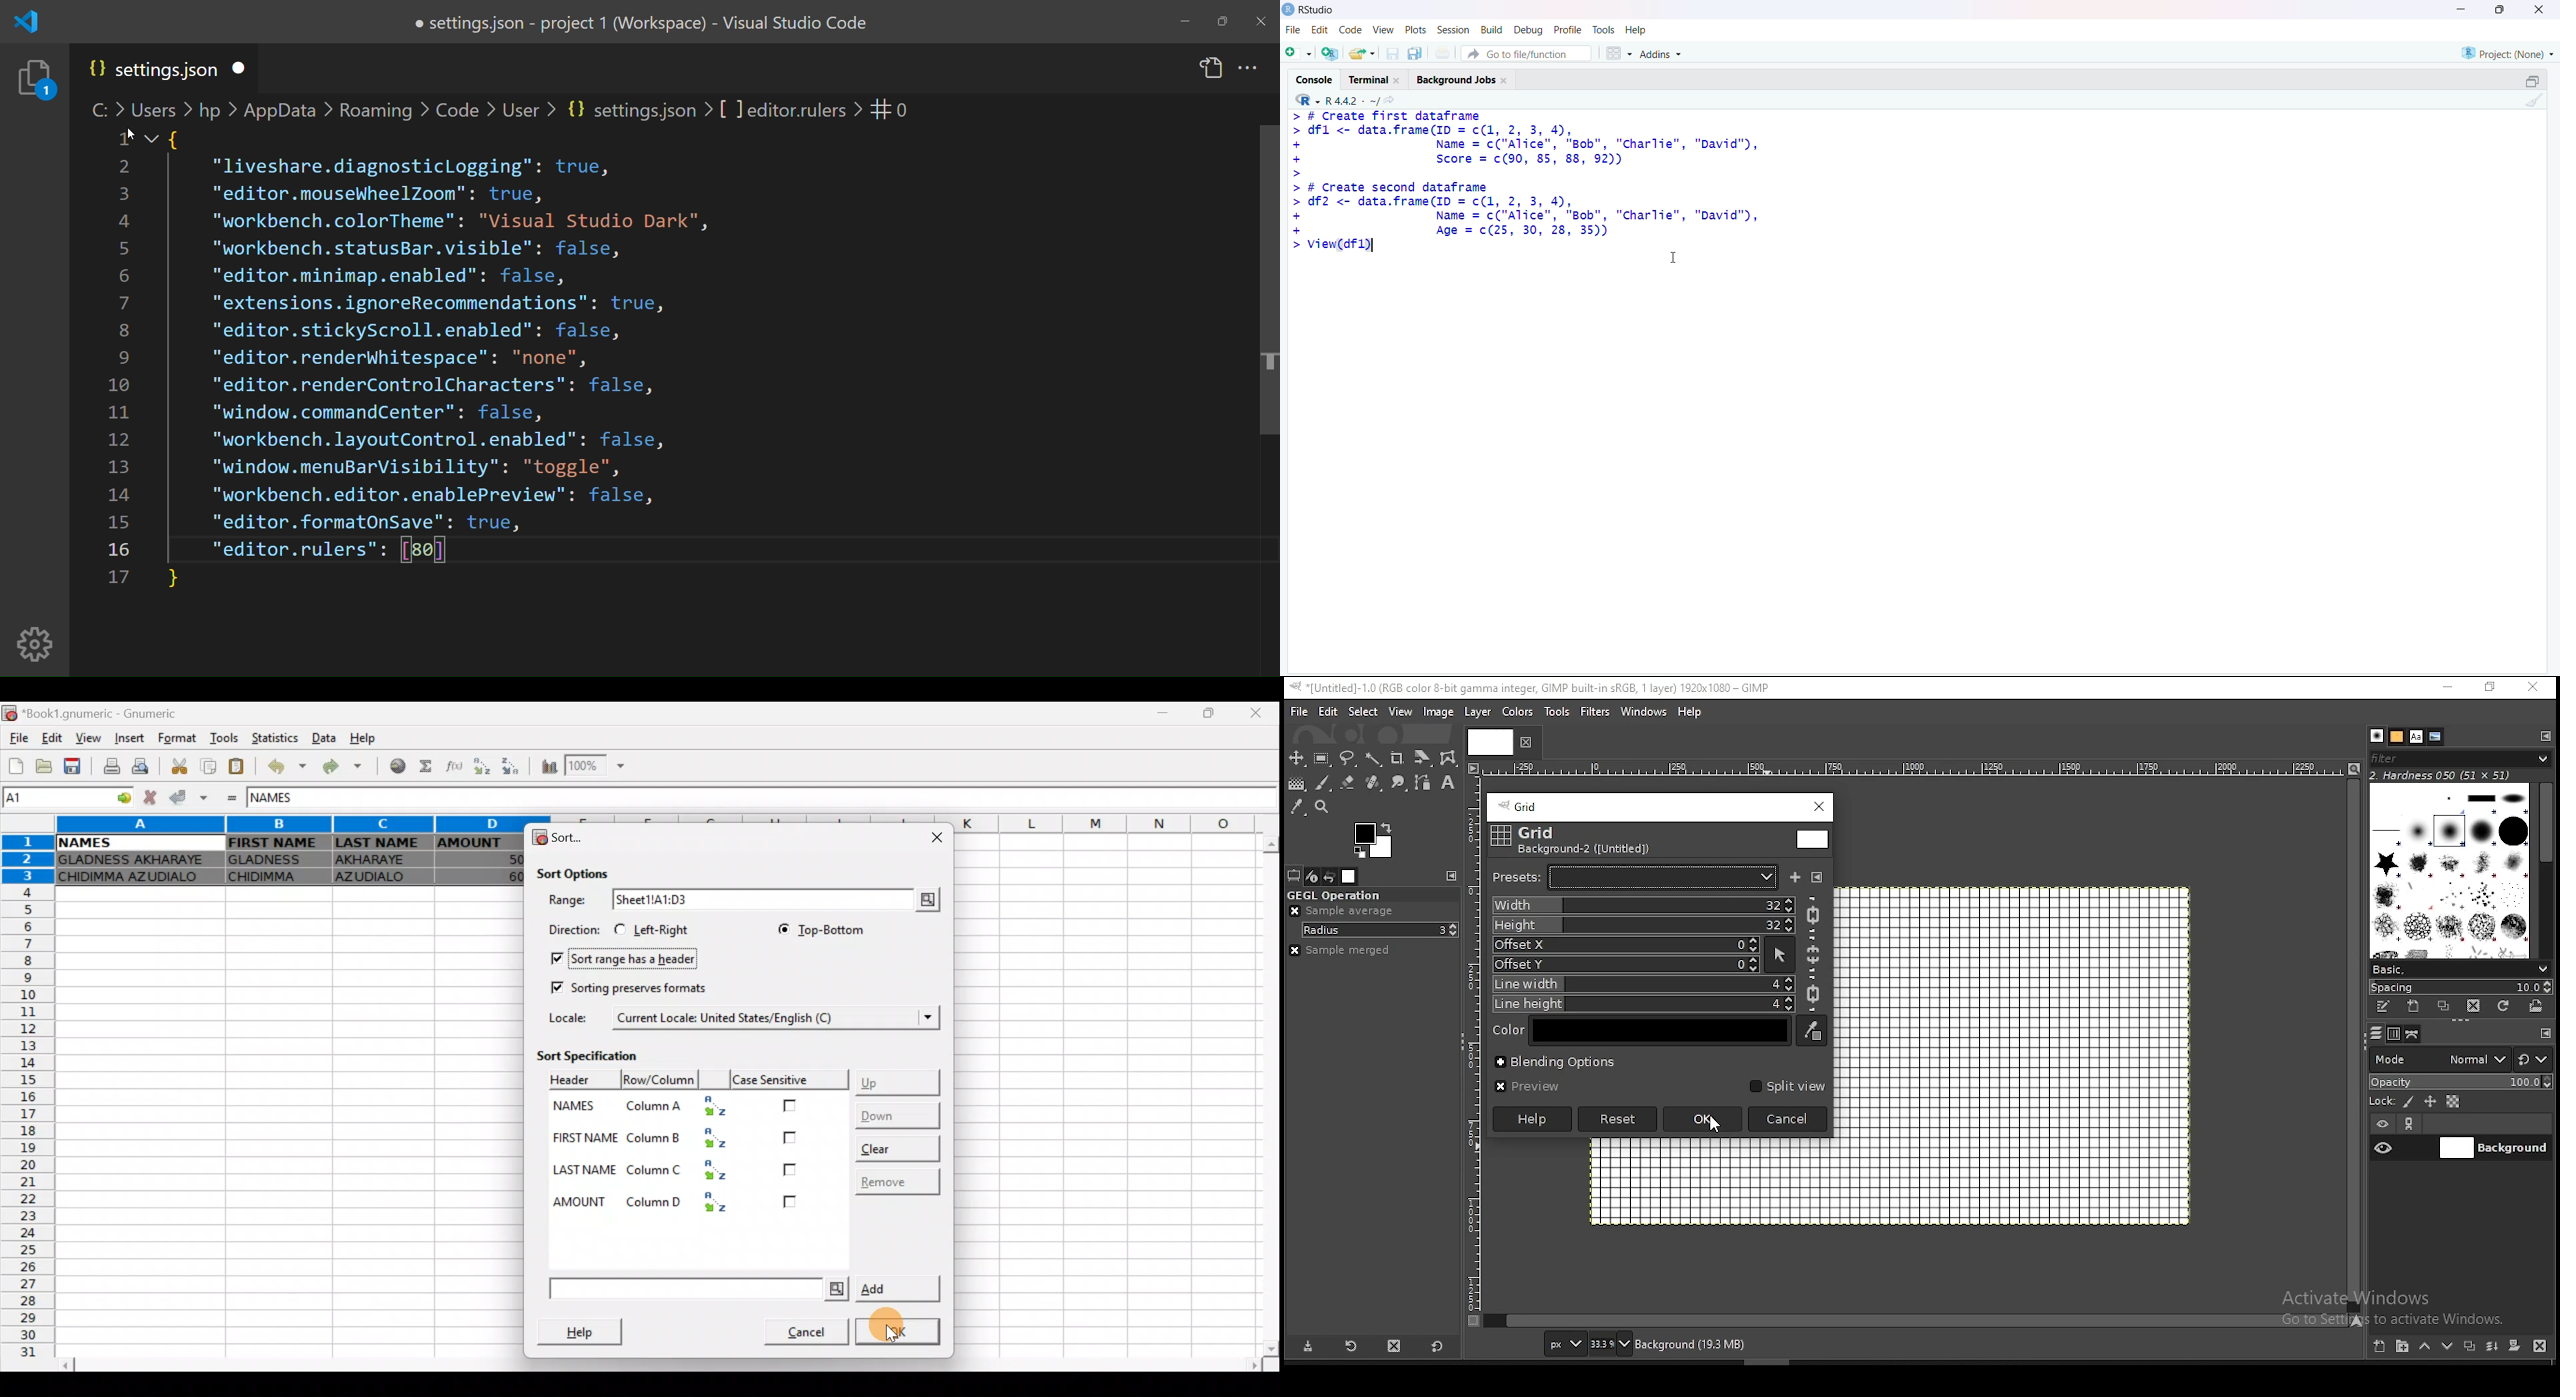 Image resolution: width=2576 pixels, height=1400 pixels. I want to click on Minimize, so click(1163, 716).